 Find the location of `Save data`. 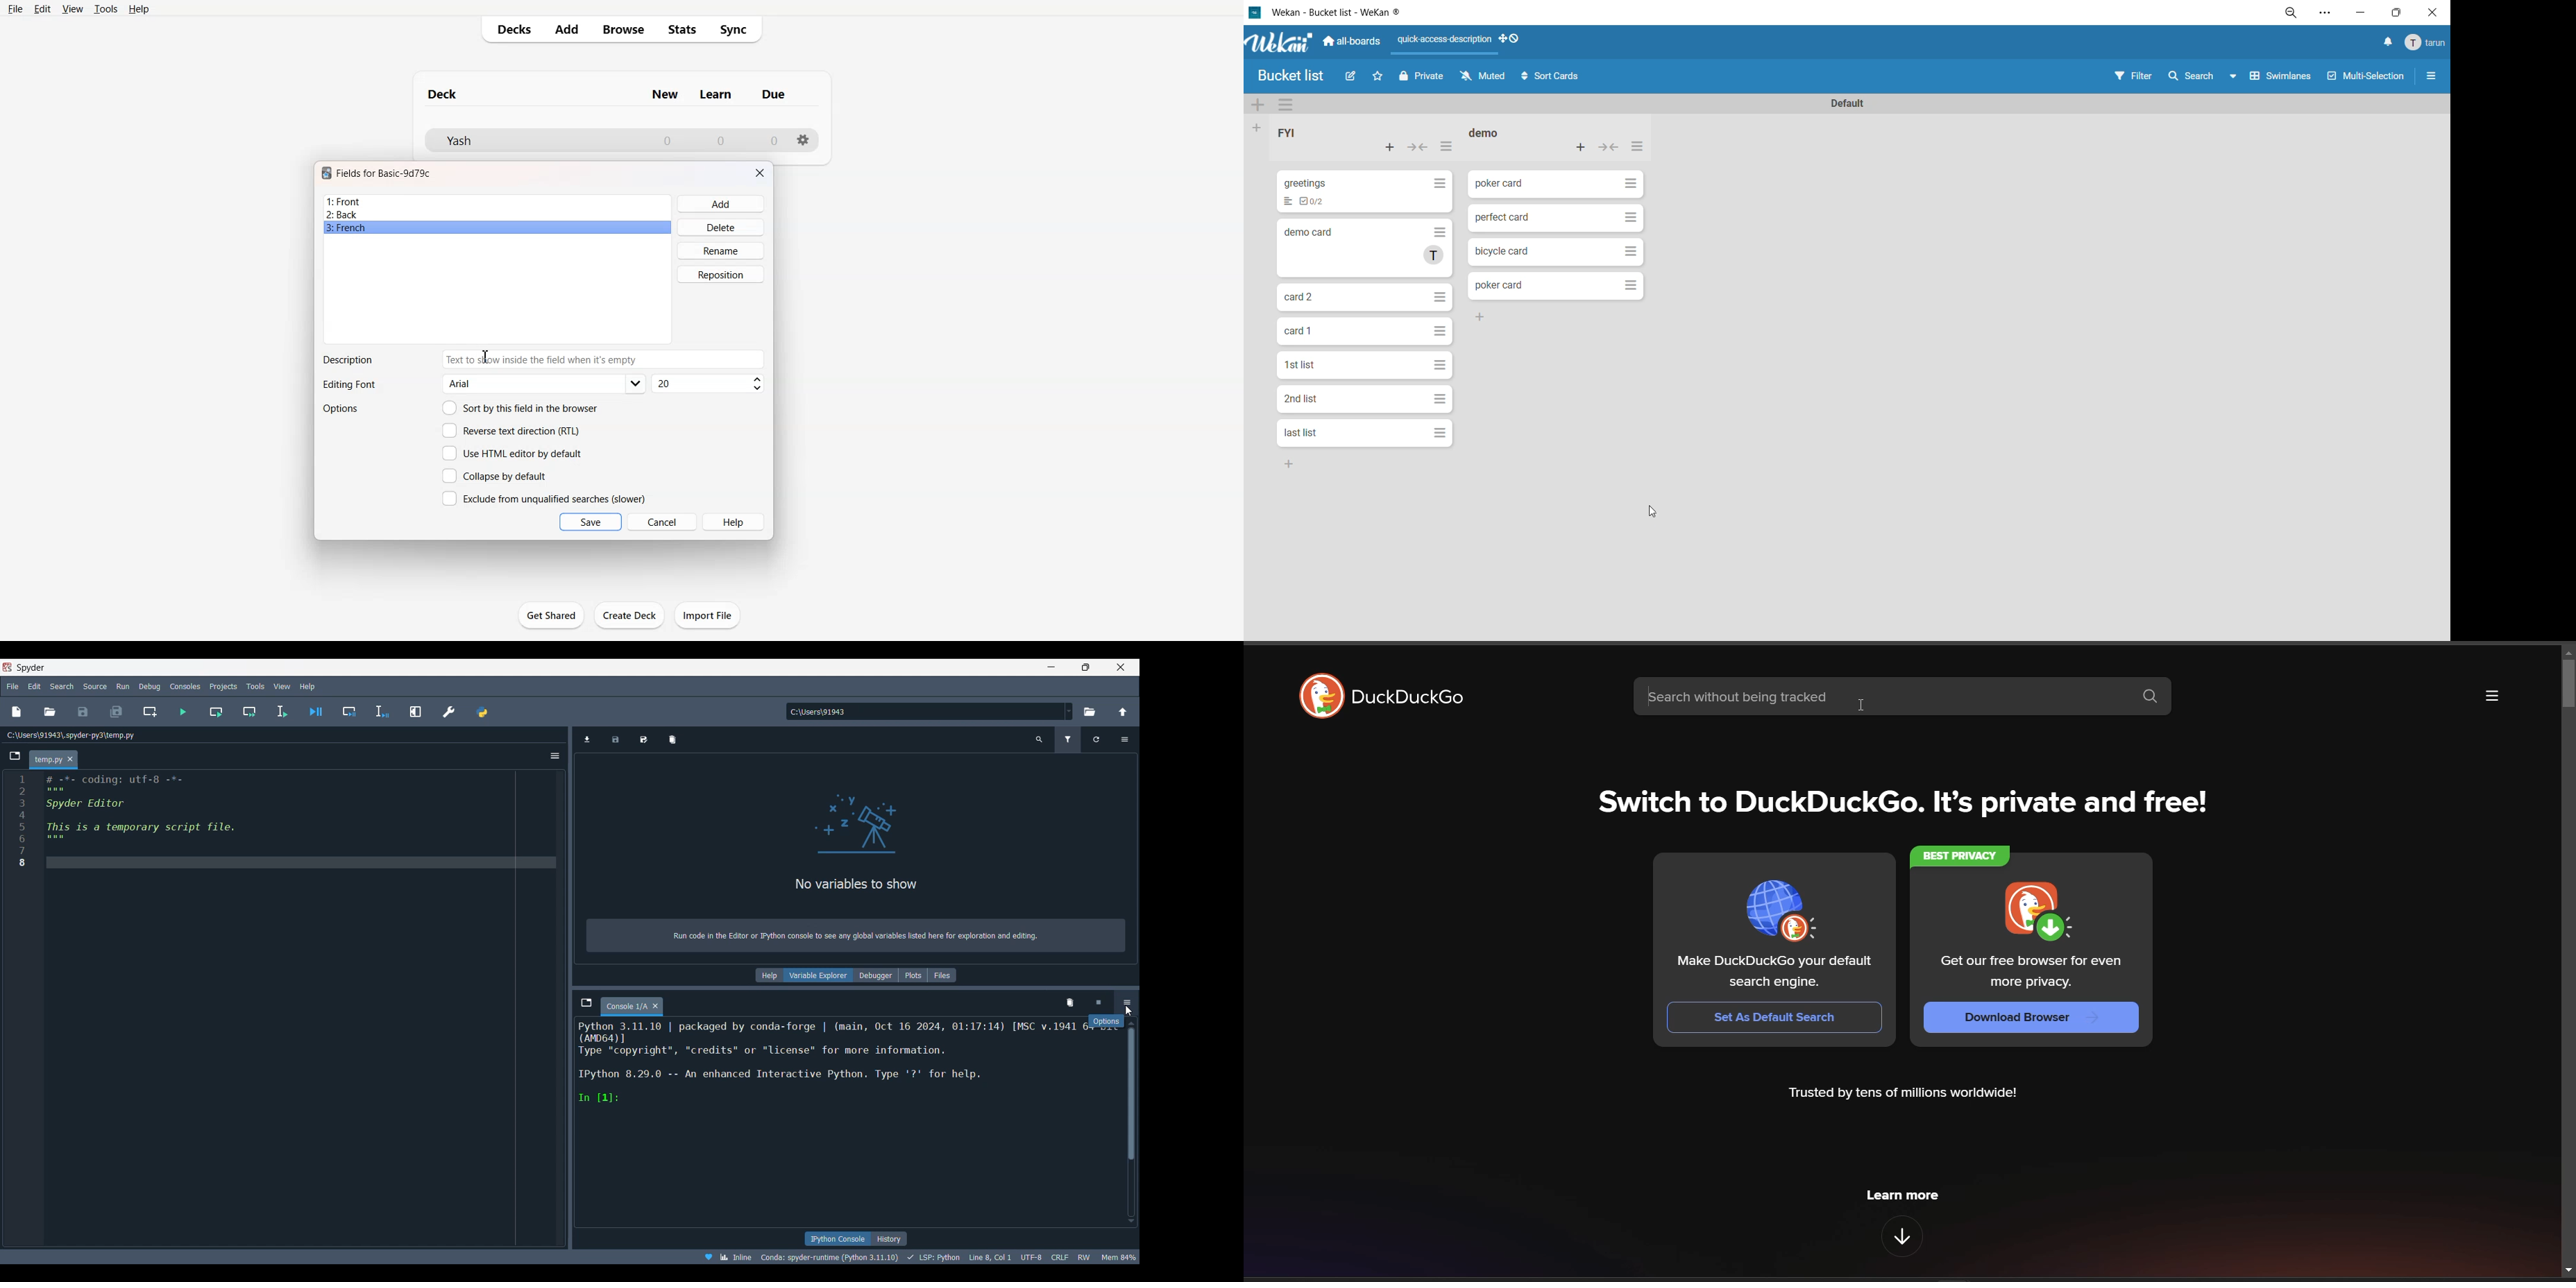

Save data is located at coordinates (616, 740).